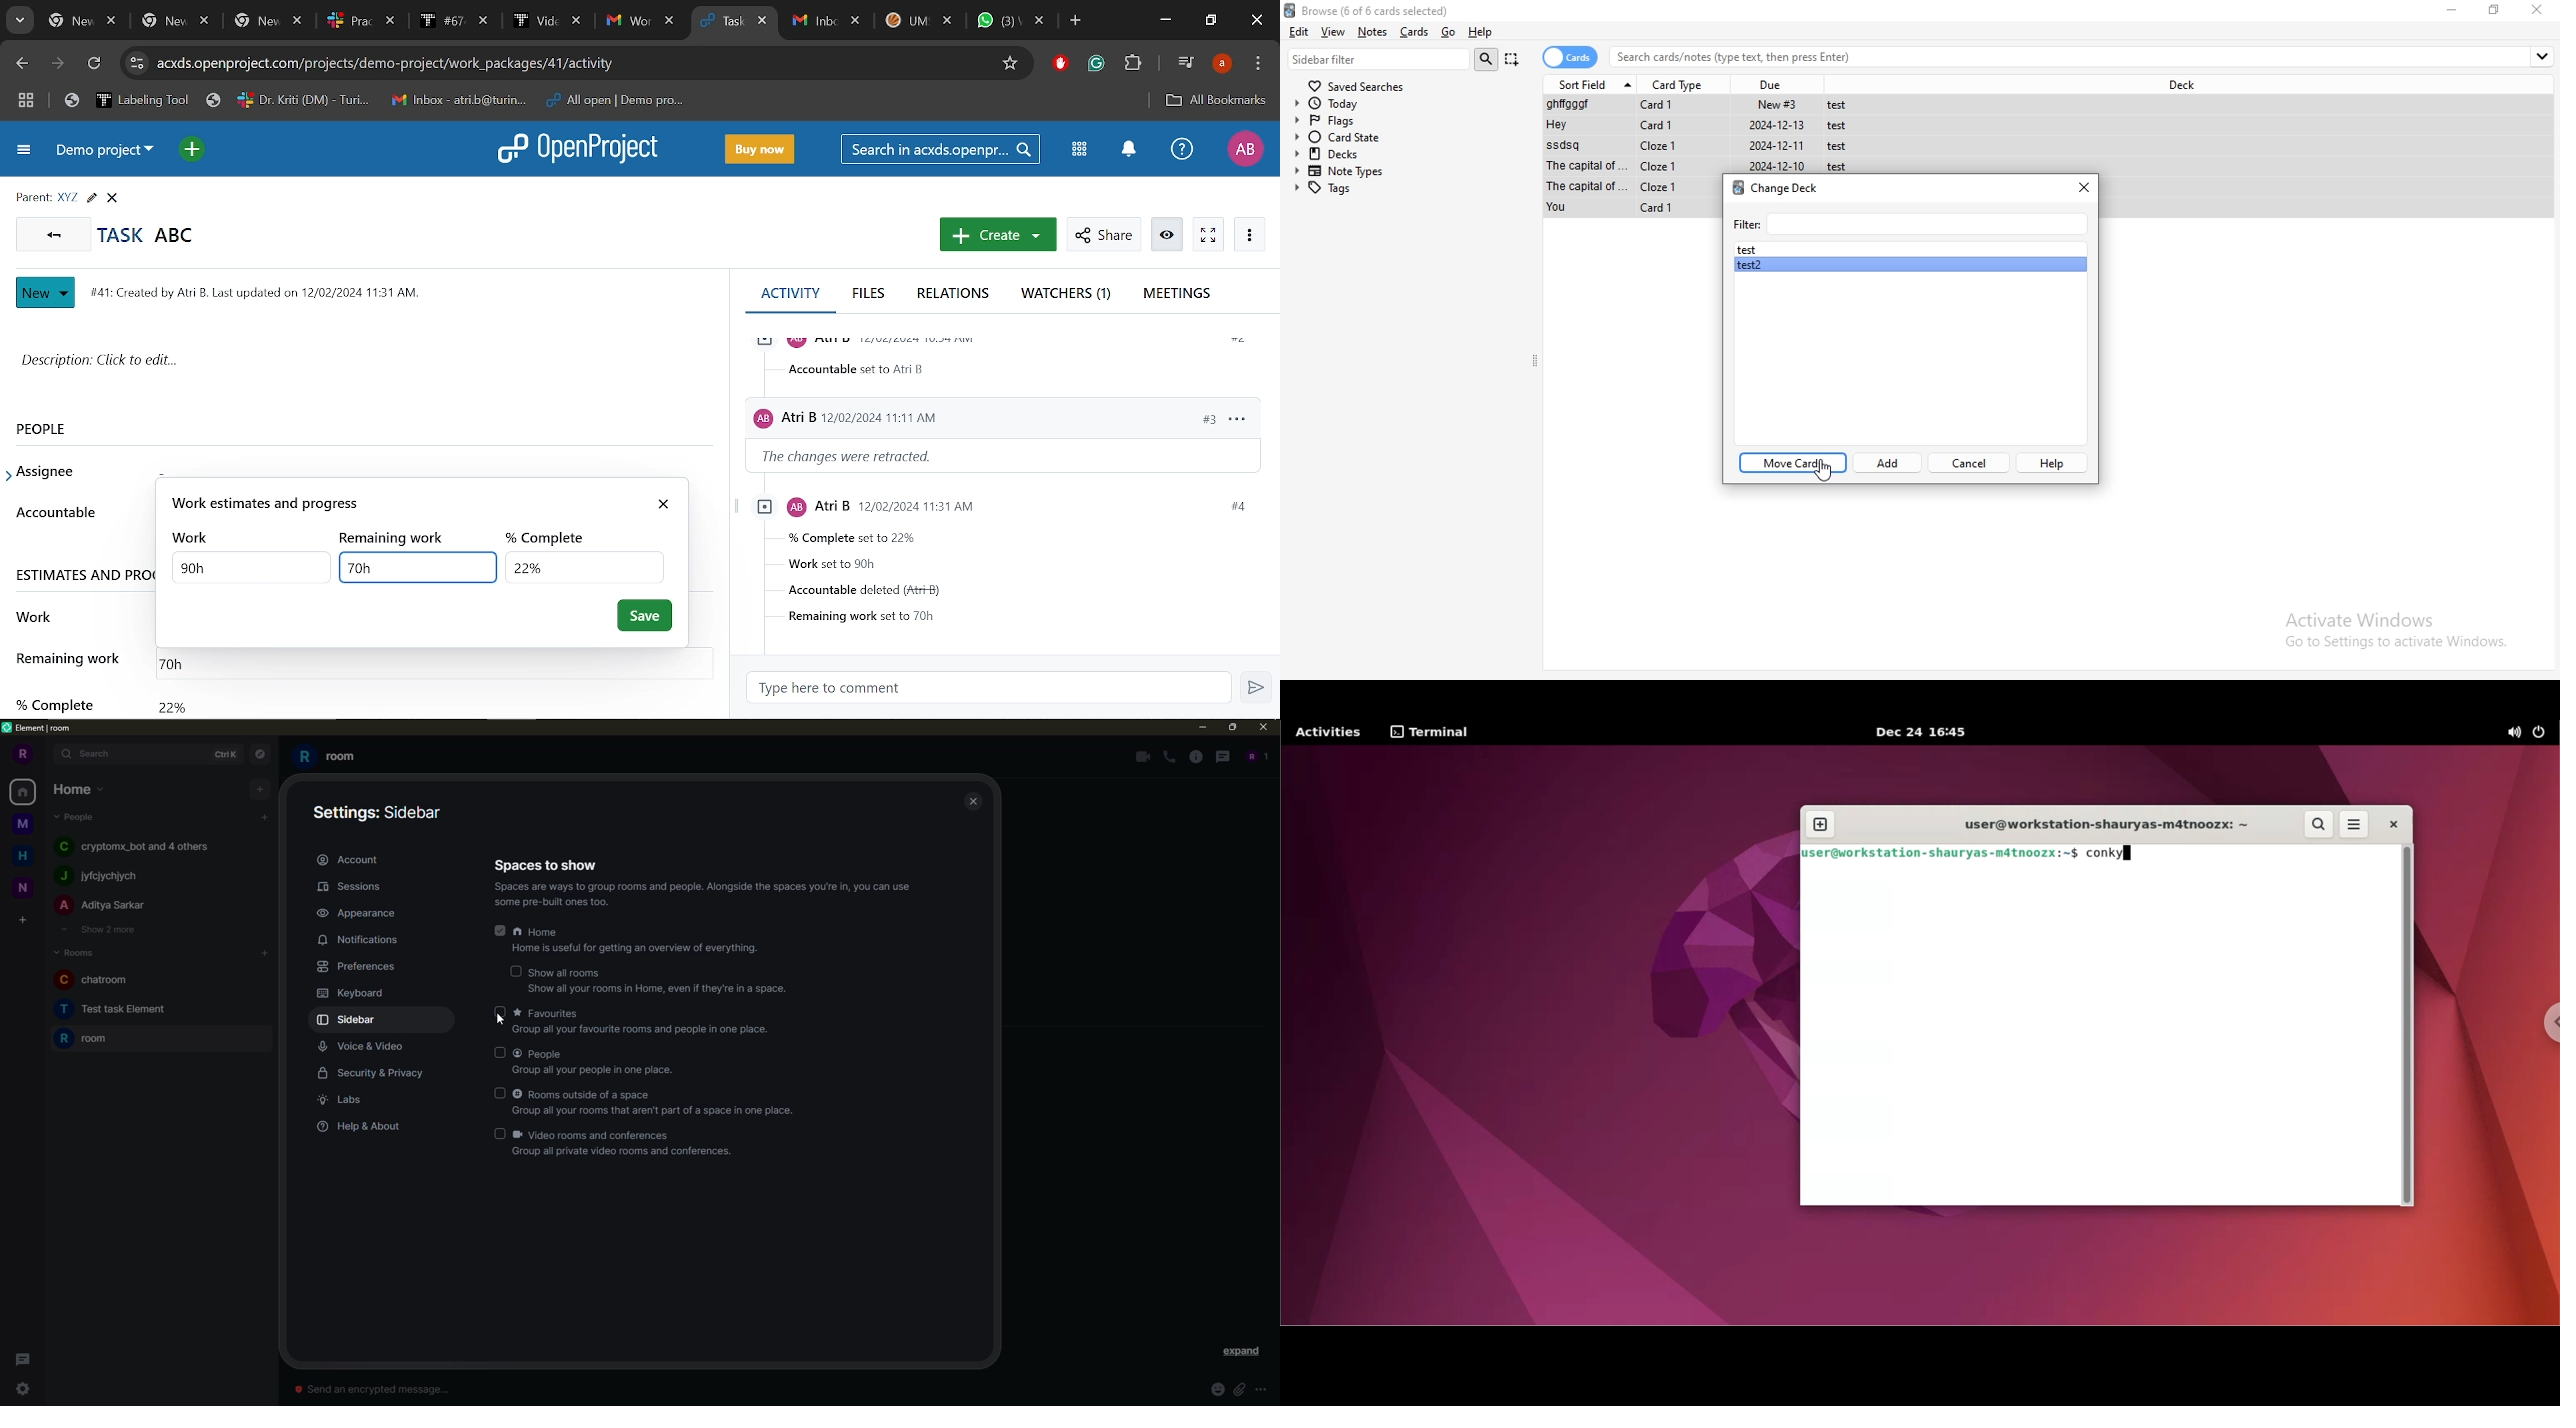  What do you see at coordinates (725, 436) in the screenshot?
I see `scrollbar` at bounding box center [725, 436].